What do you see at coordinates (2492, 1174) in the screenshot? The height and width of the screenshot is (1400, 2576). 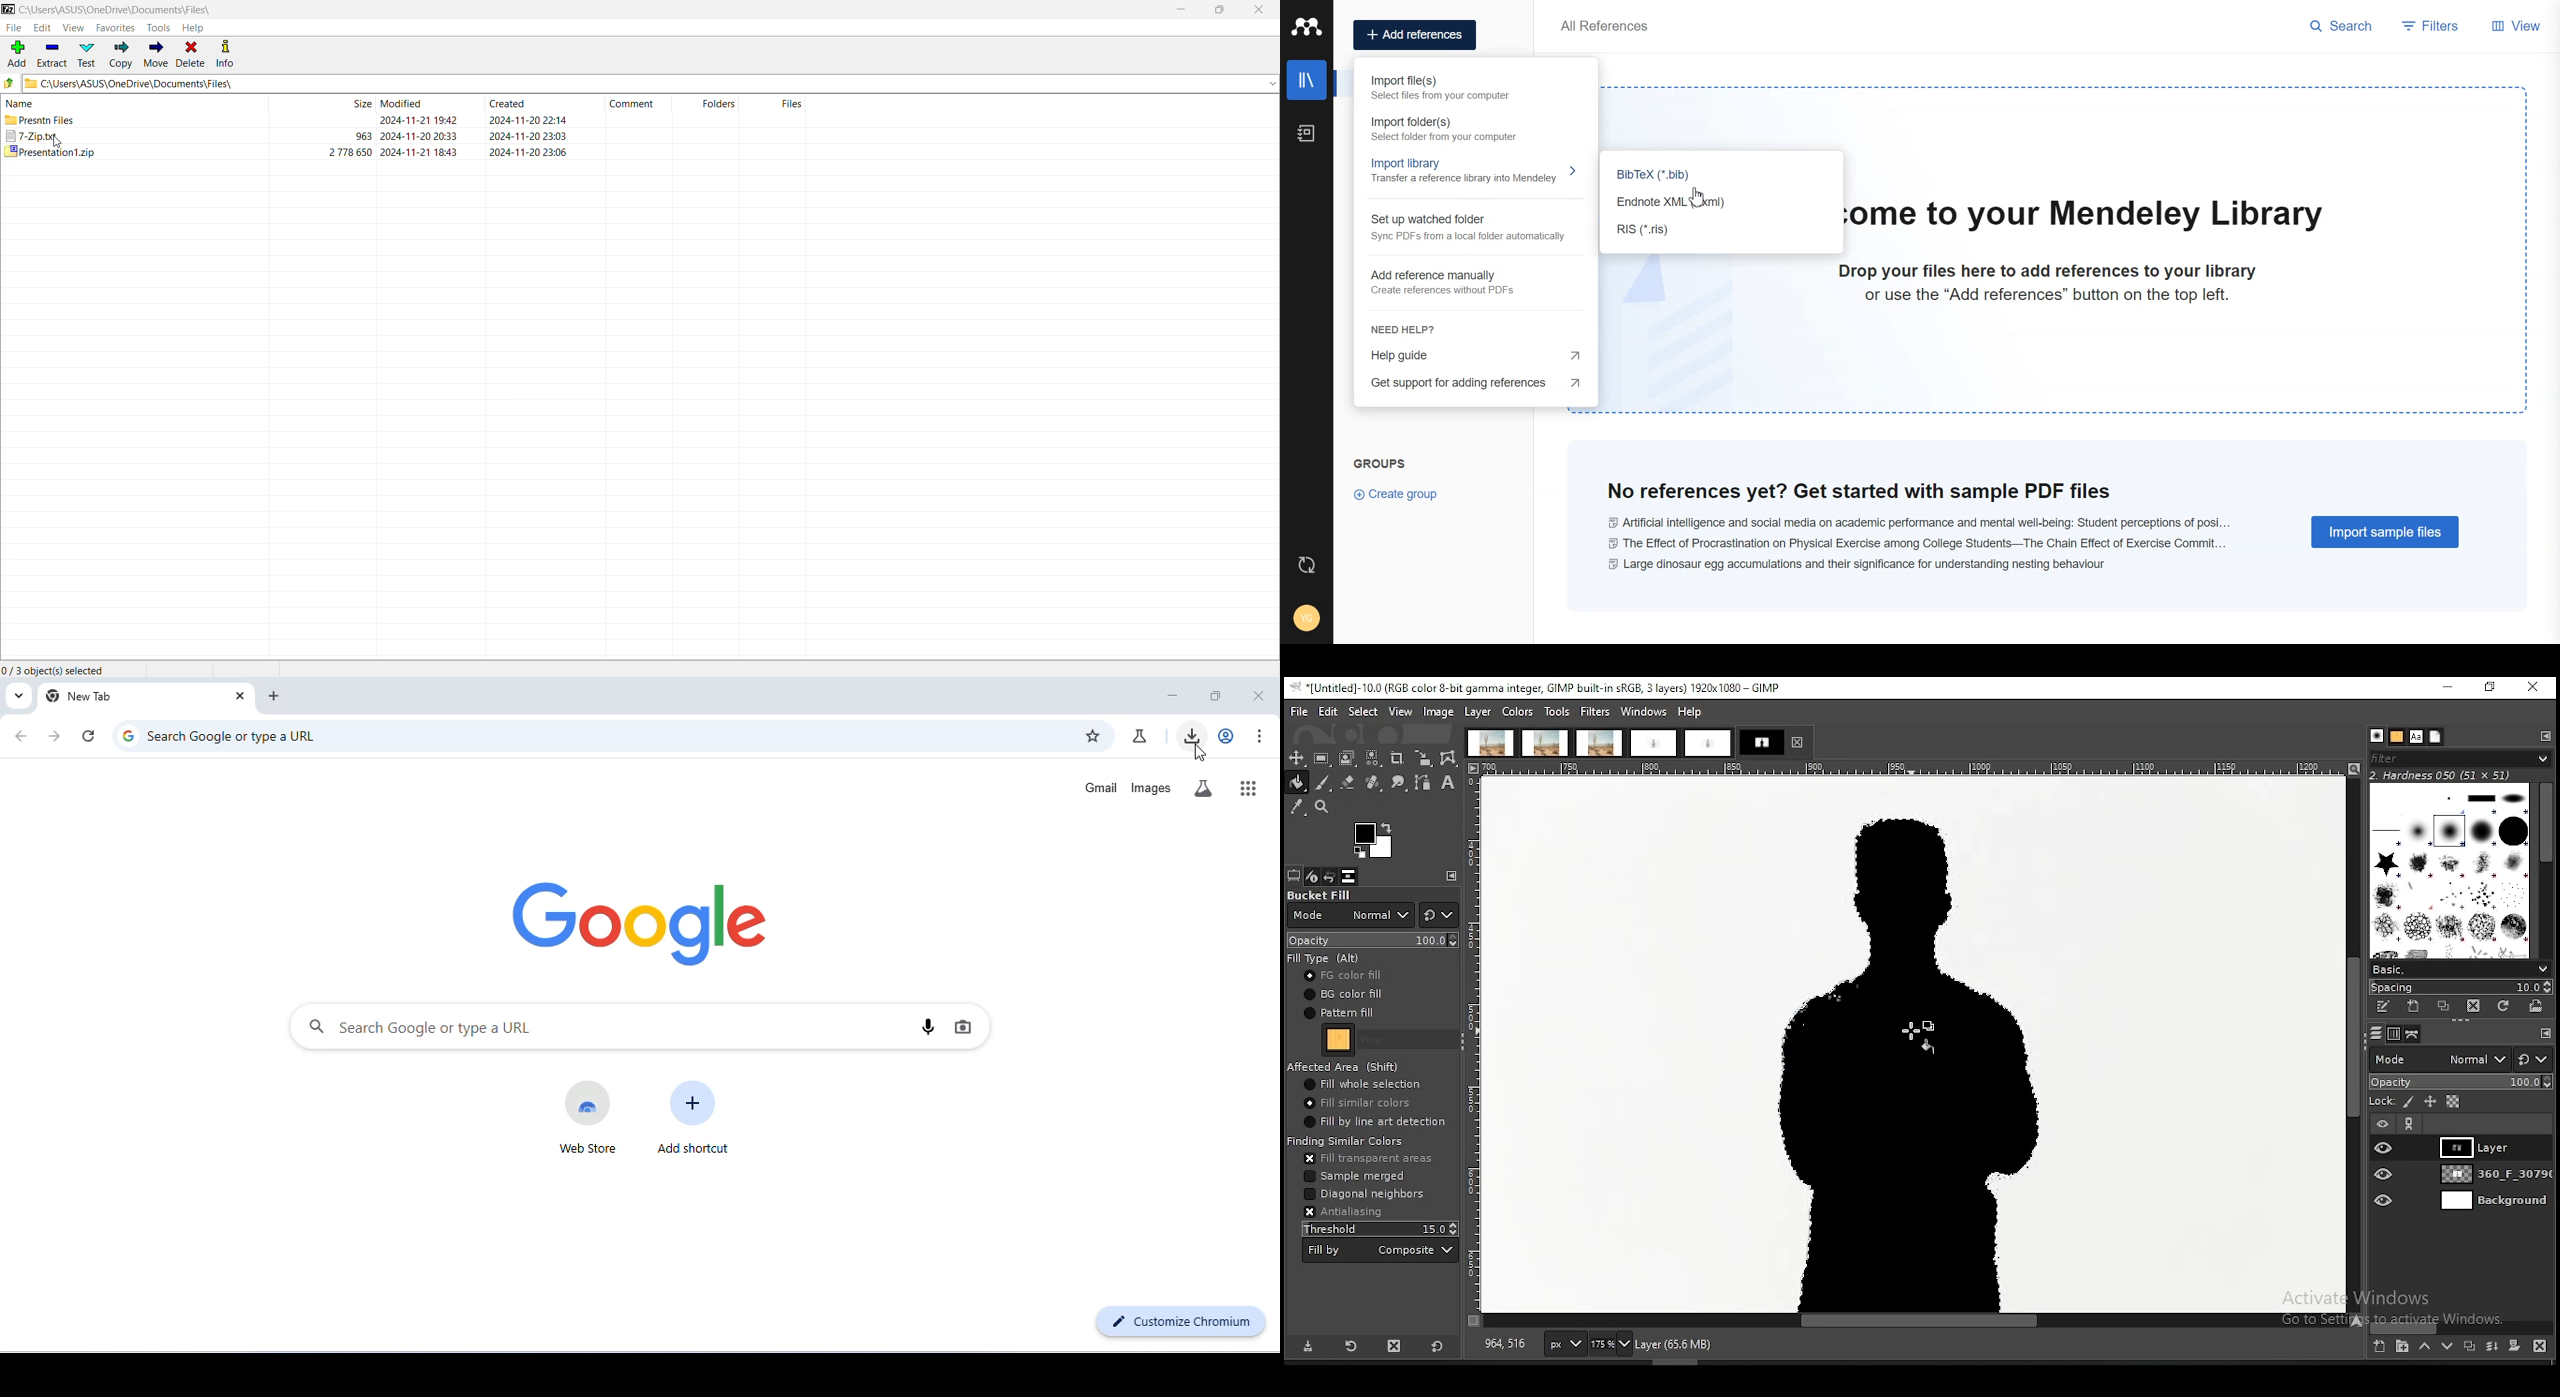 I see `layer` at bounding box center [2492, 1174].